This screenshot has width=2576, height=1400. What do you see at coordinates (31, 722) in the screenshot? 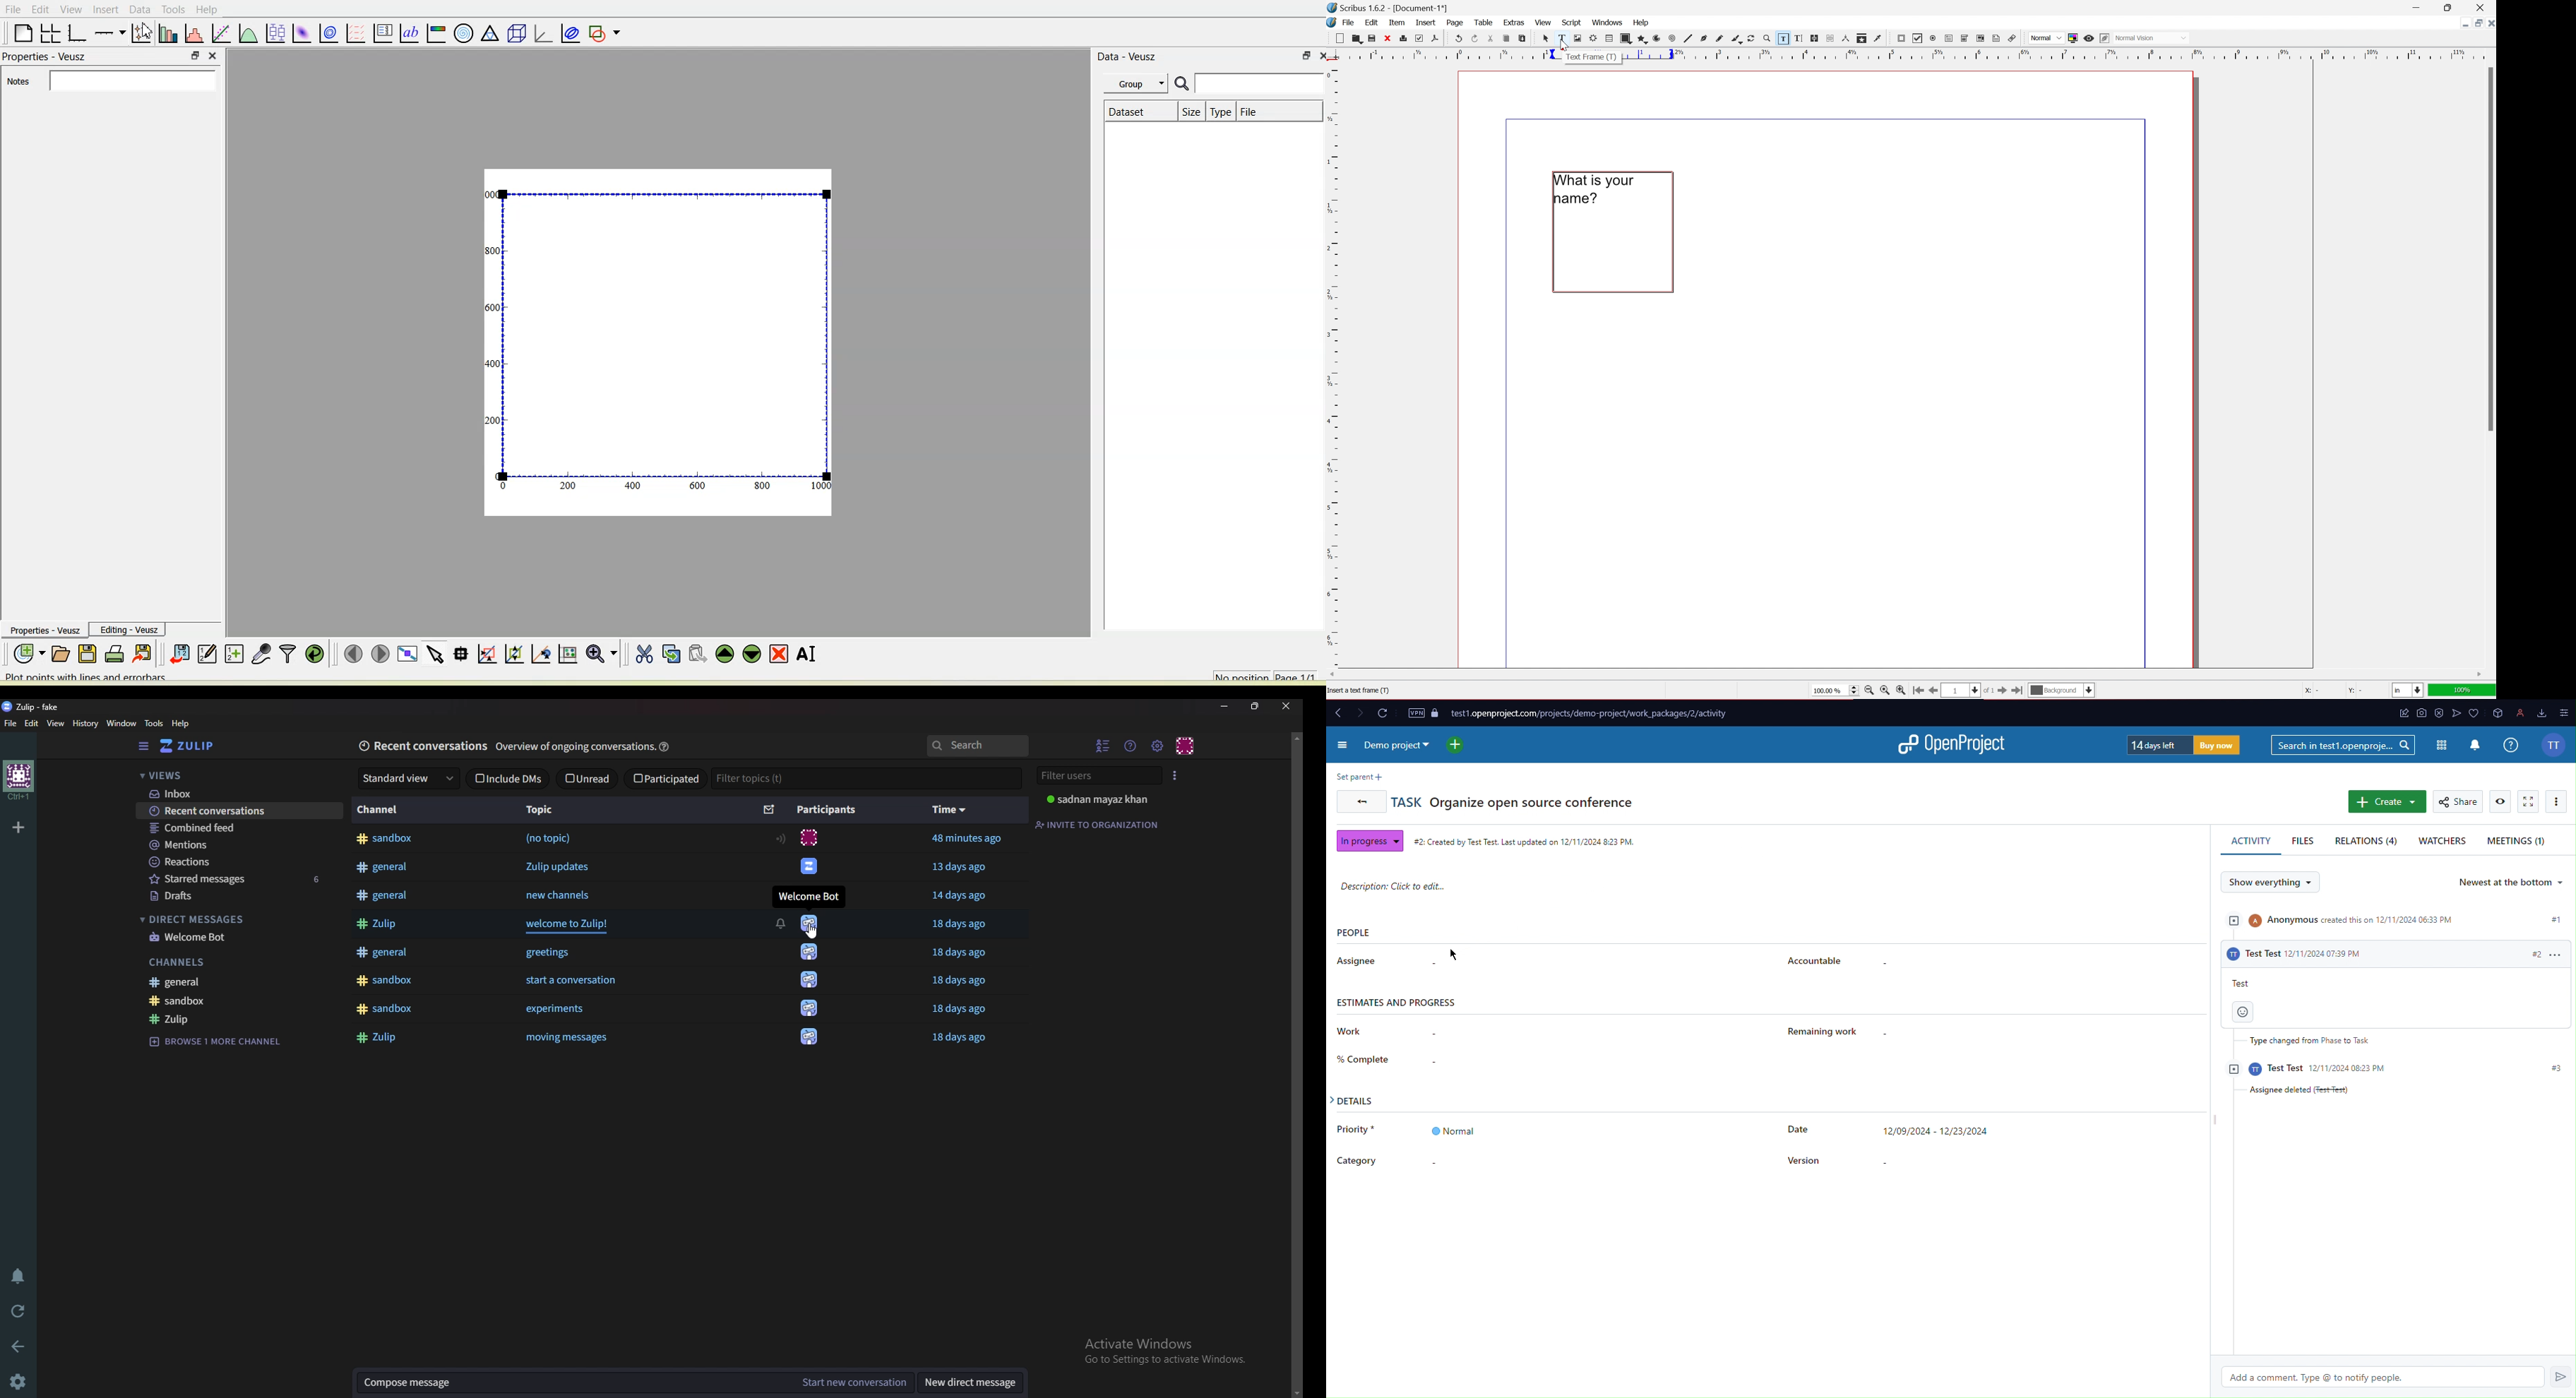
I see `edit` at bounding box center [31, 722].